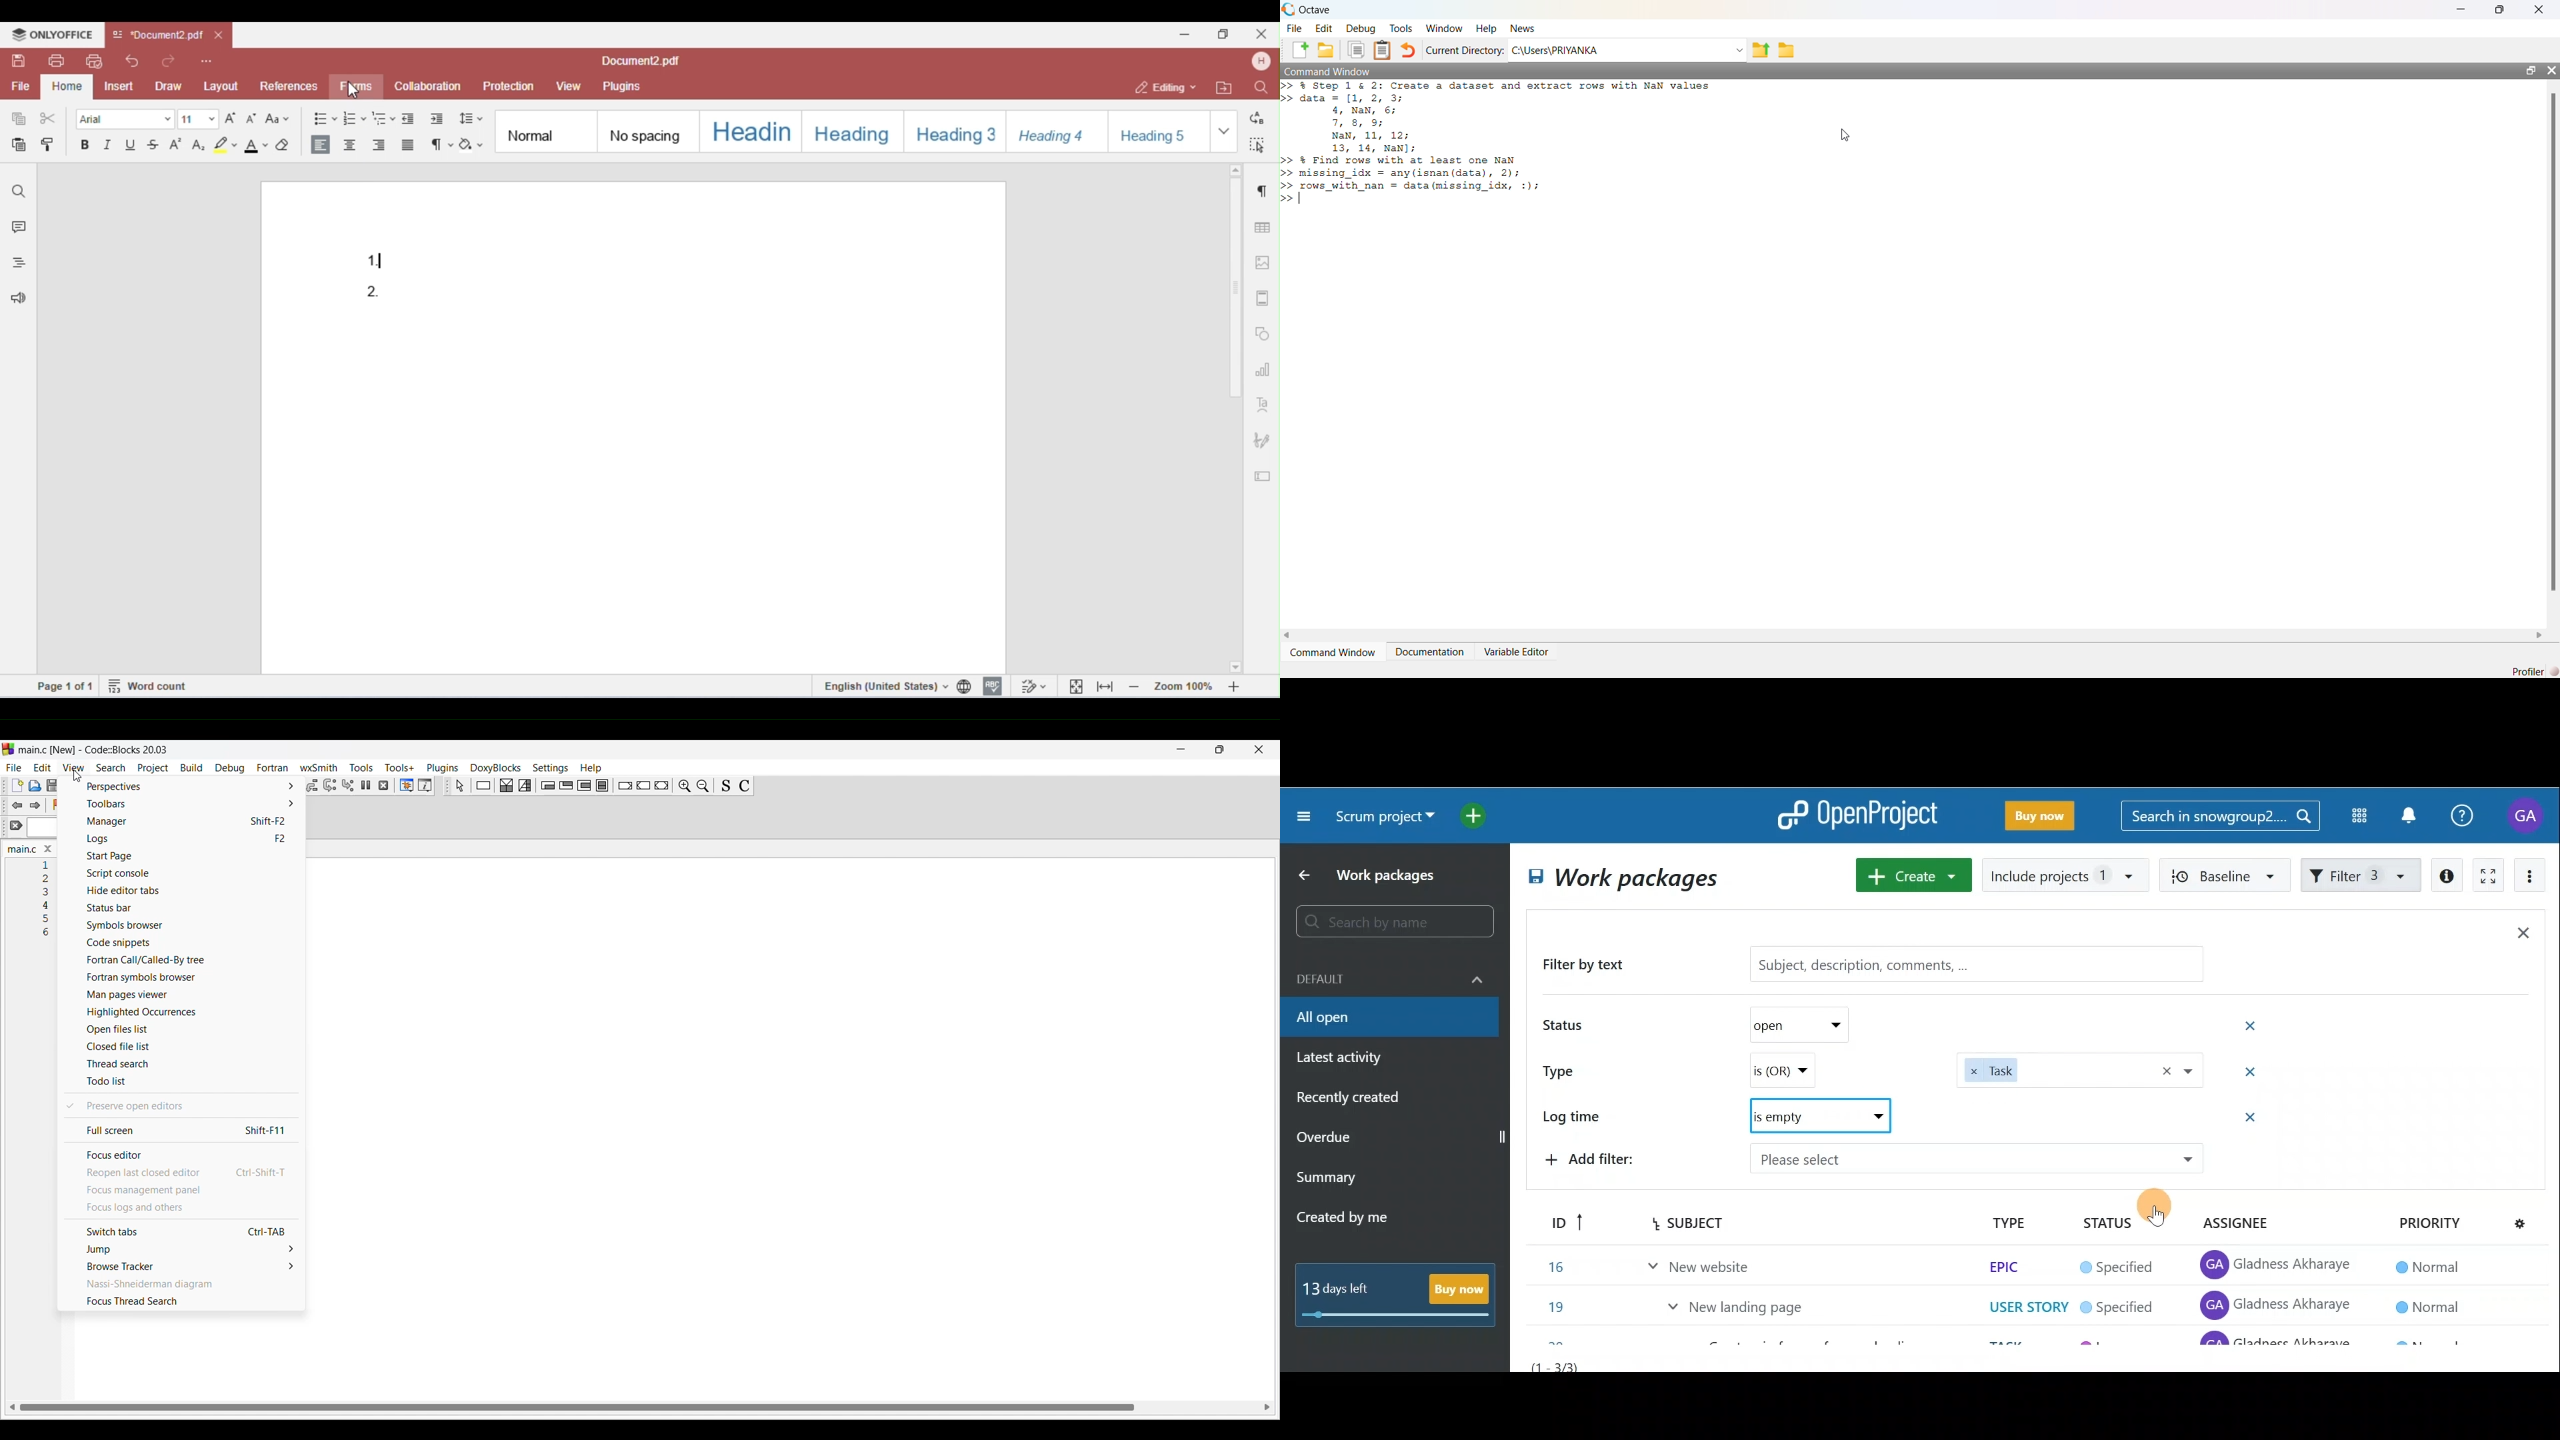 This screenshot has width=2576, height=1456. I want to click on , so click(1975, 1158).